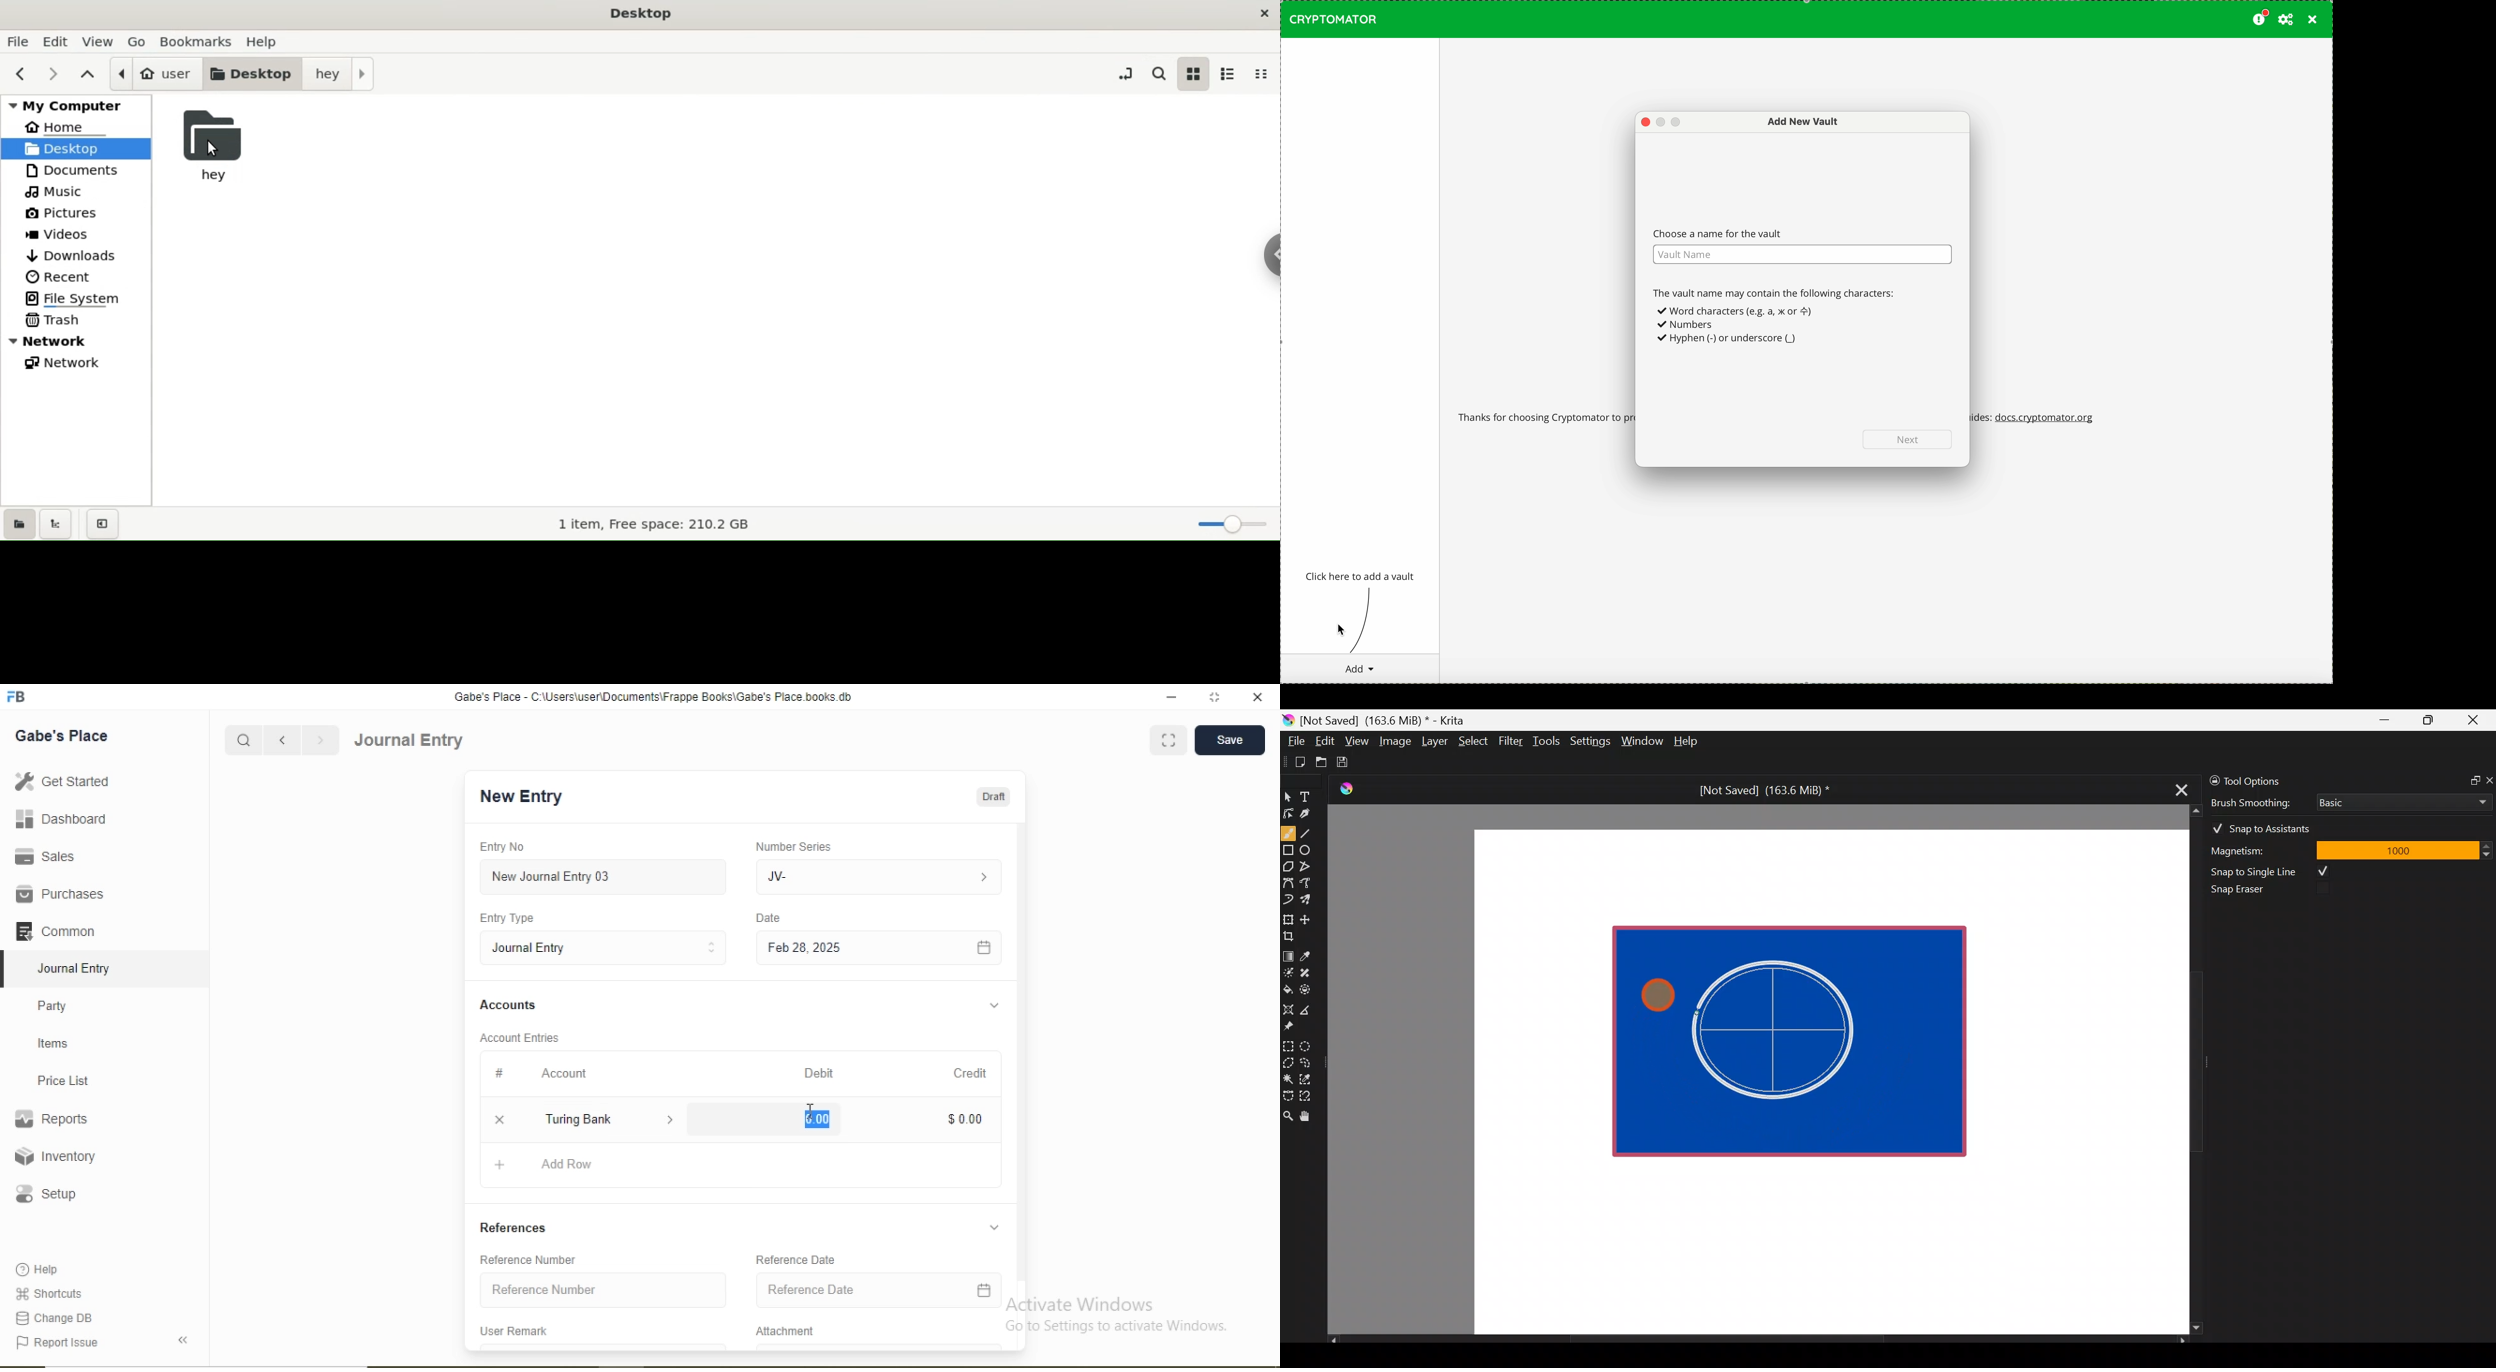 The image size is (2520, 1372). I want to click on Save, so click(1229, 738).